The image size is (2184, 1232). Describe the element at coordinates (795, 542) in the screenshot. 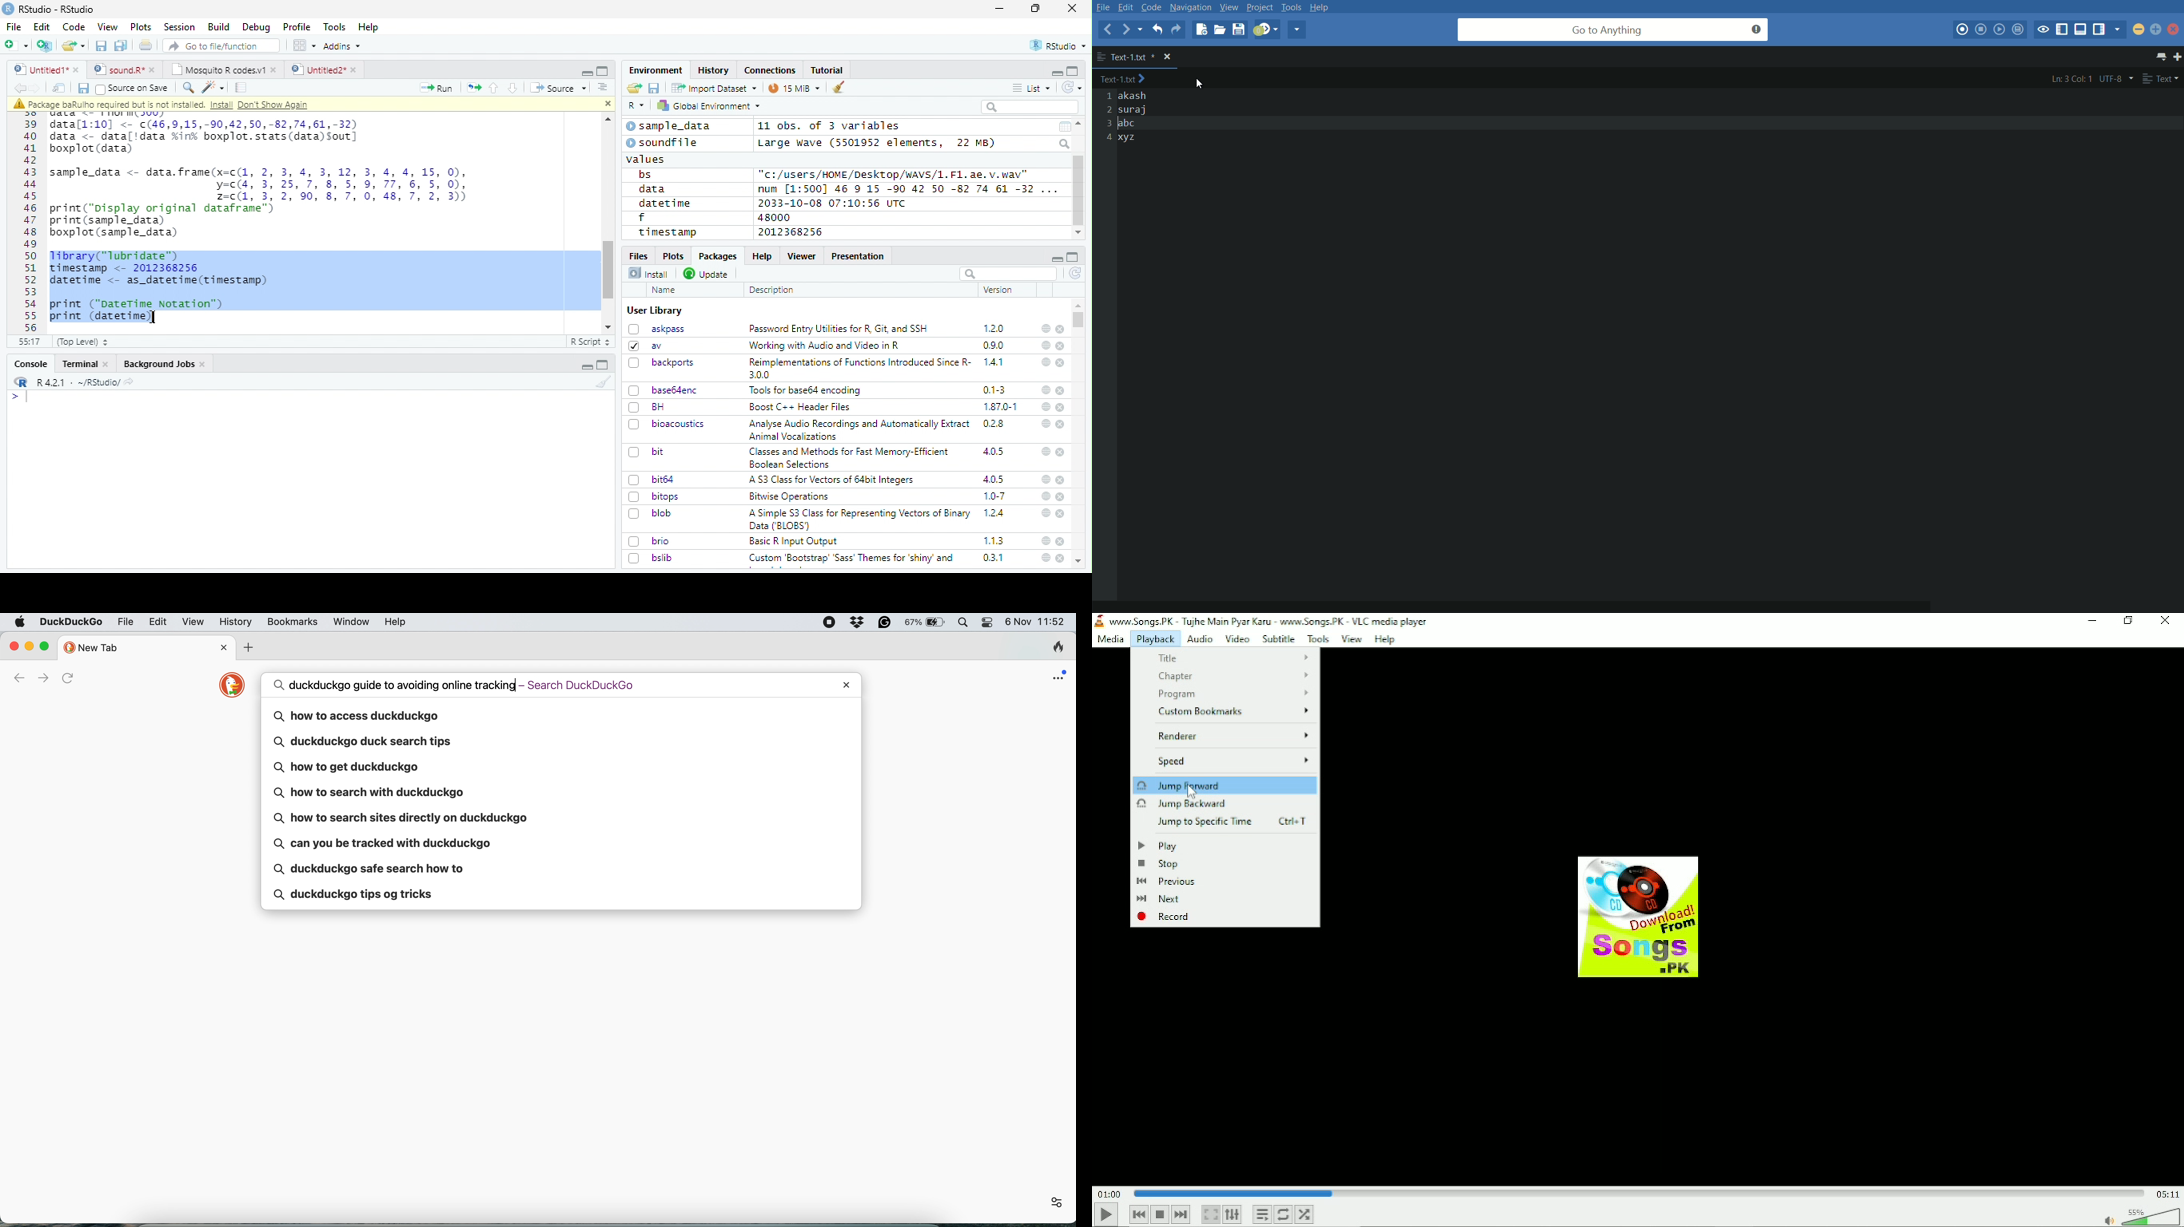

I see `Basic R Input Output` at that location.